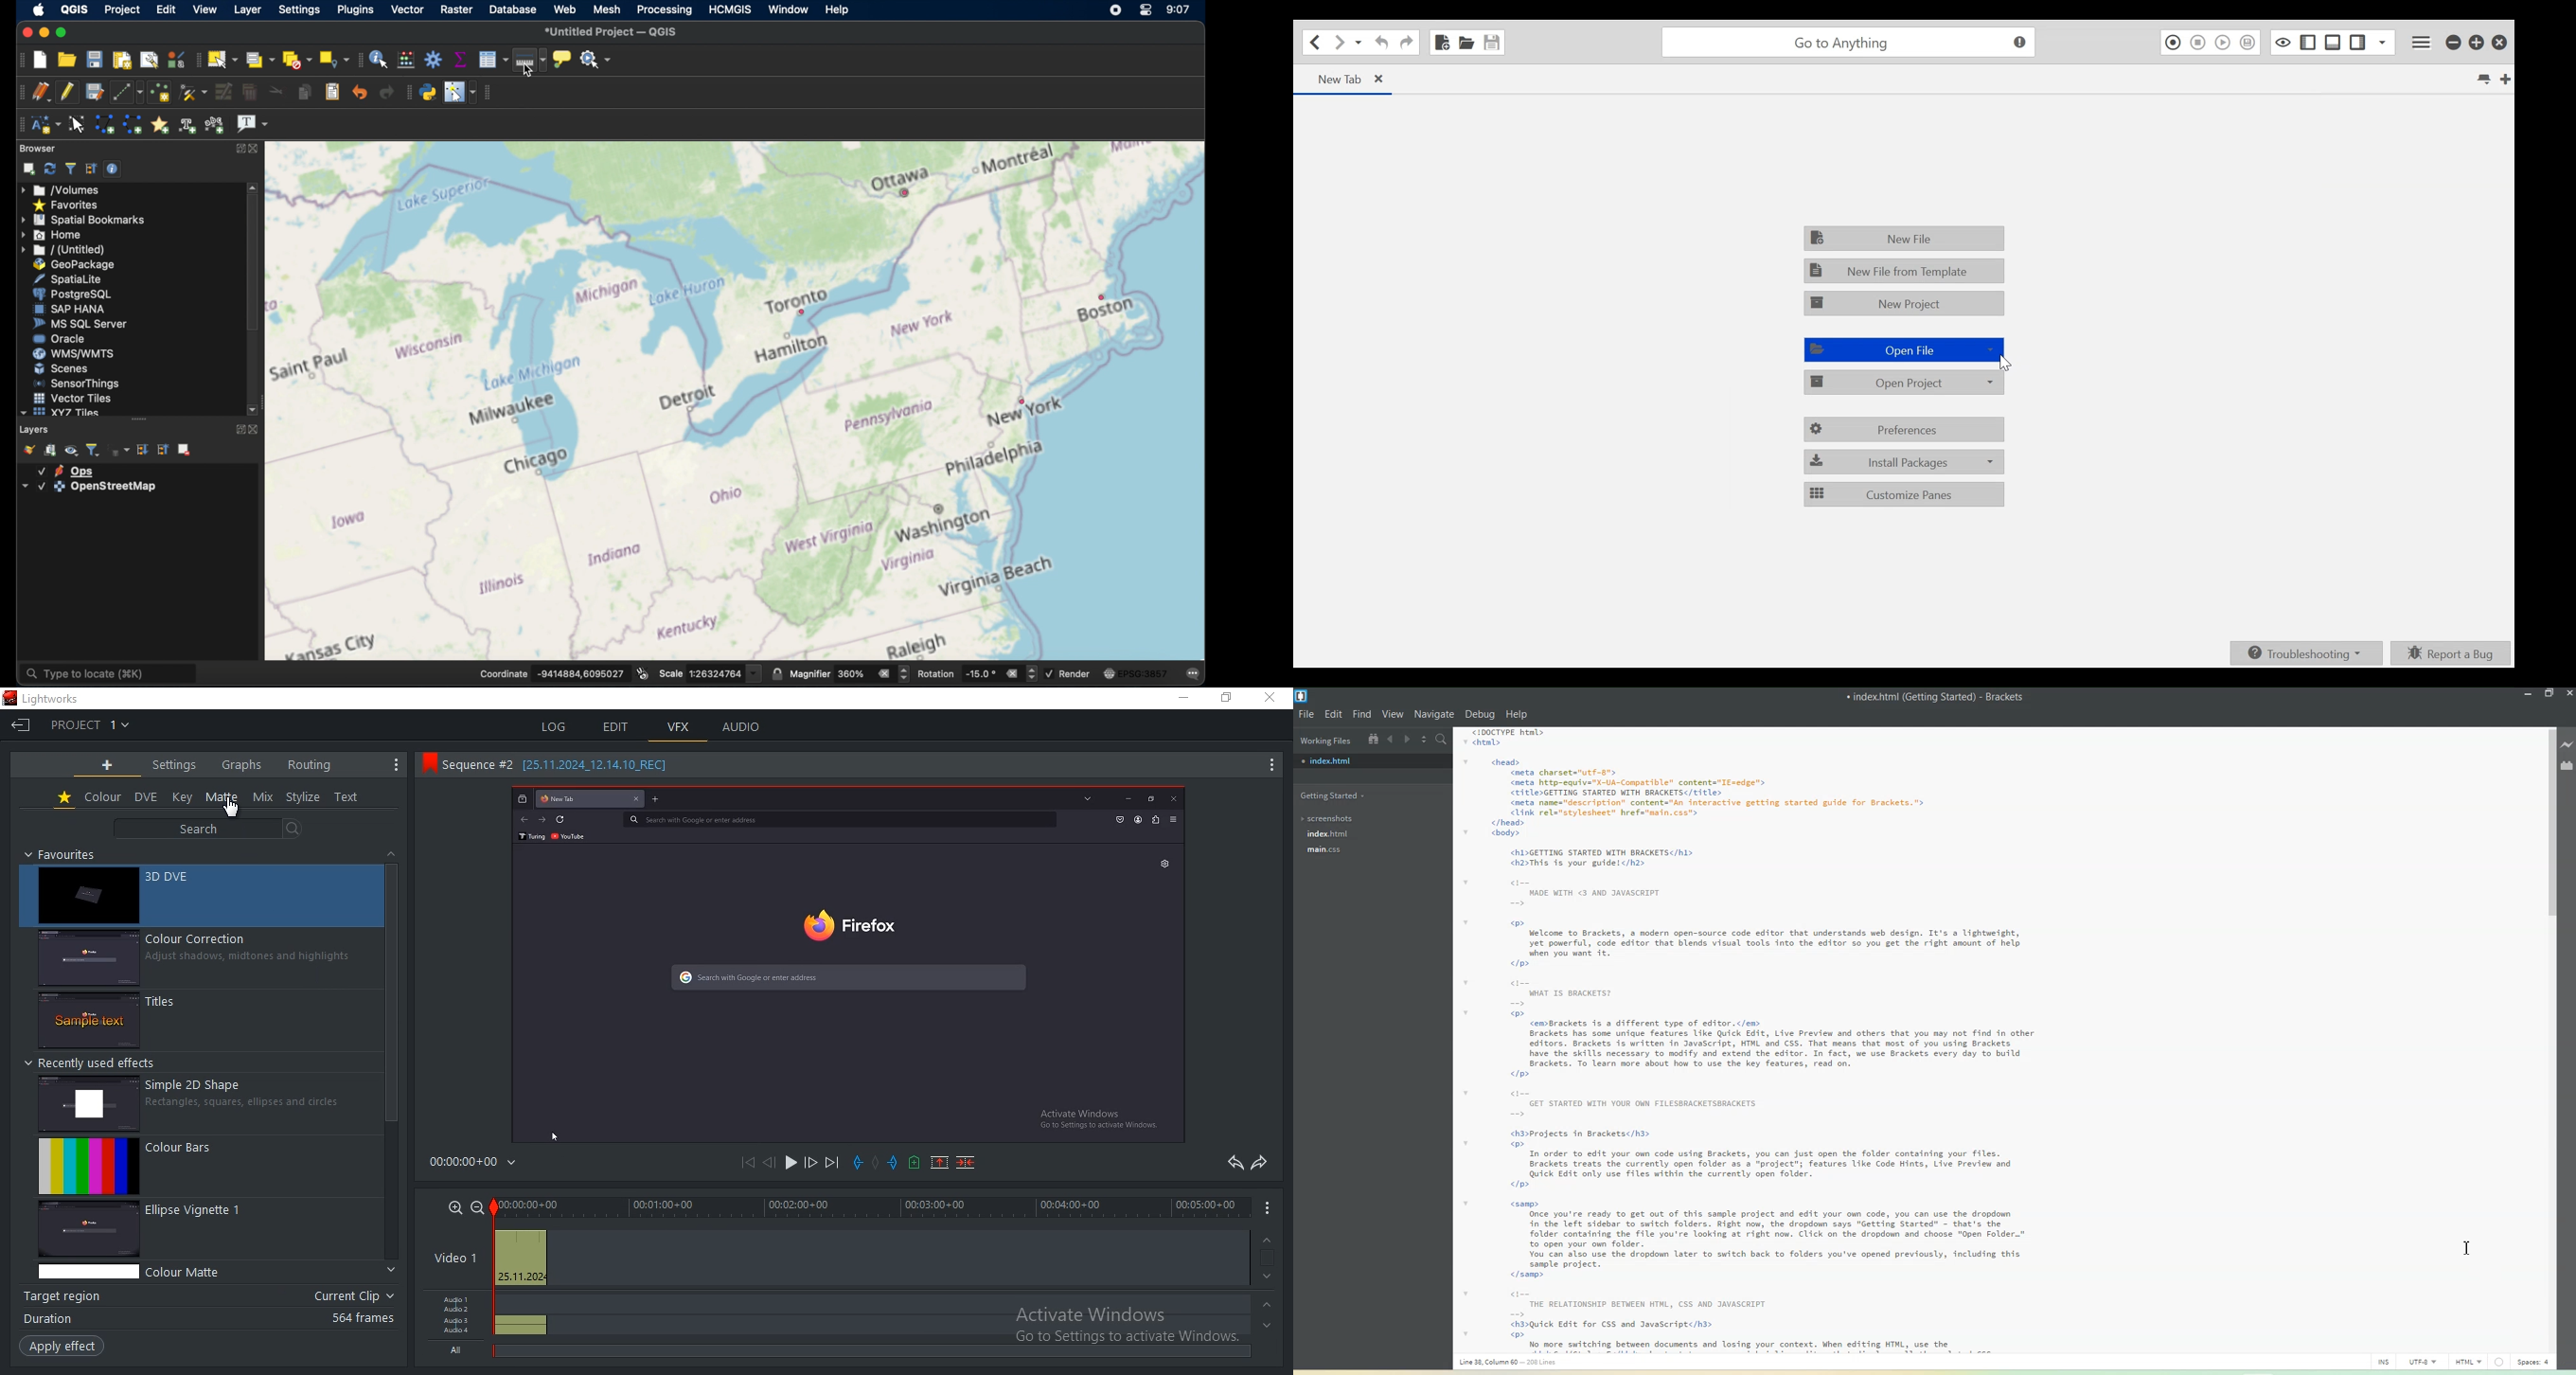 This screenshot has height=1400, width=2576. What do you see at coordinates (253, 265) in the screenshot?
I see `scroll box` at bounding box center [253, 265].